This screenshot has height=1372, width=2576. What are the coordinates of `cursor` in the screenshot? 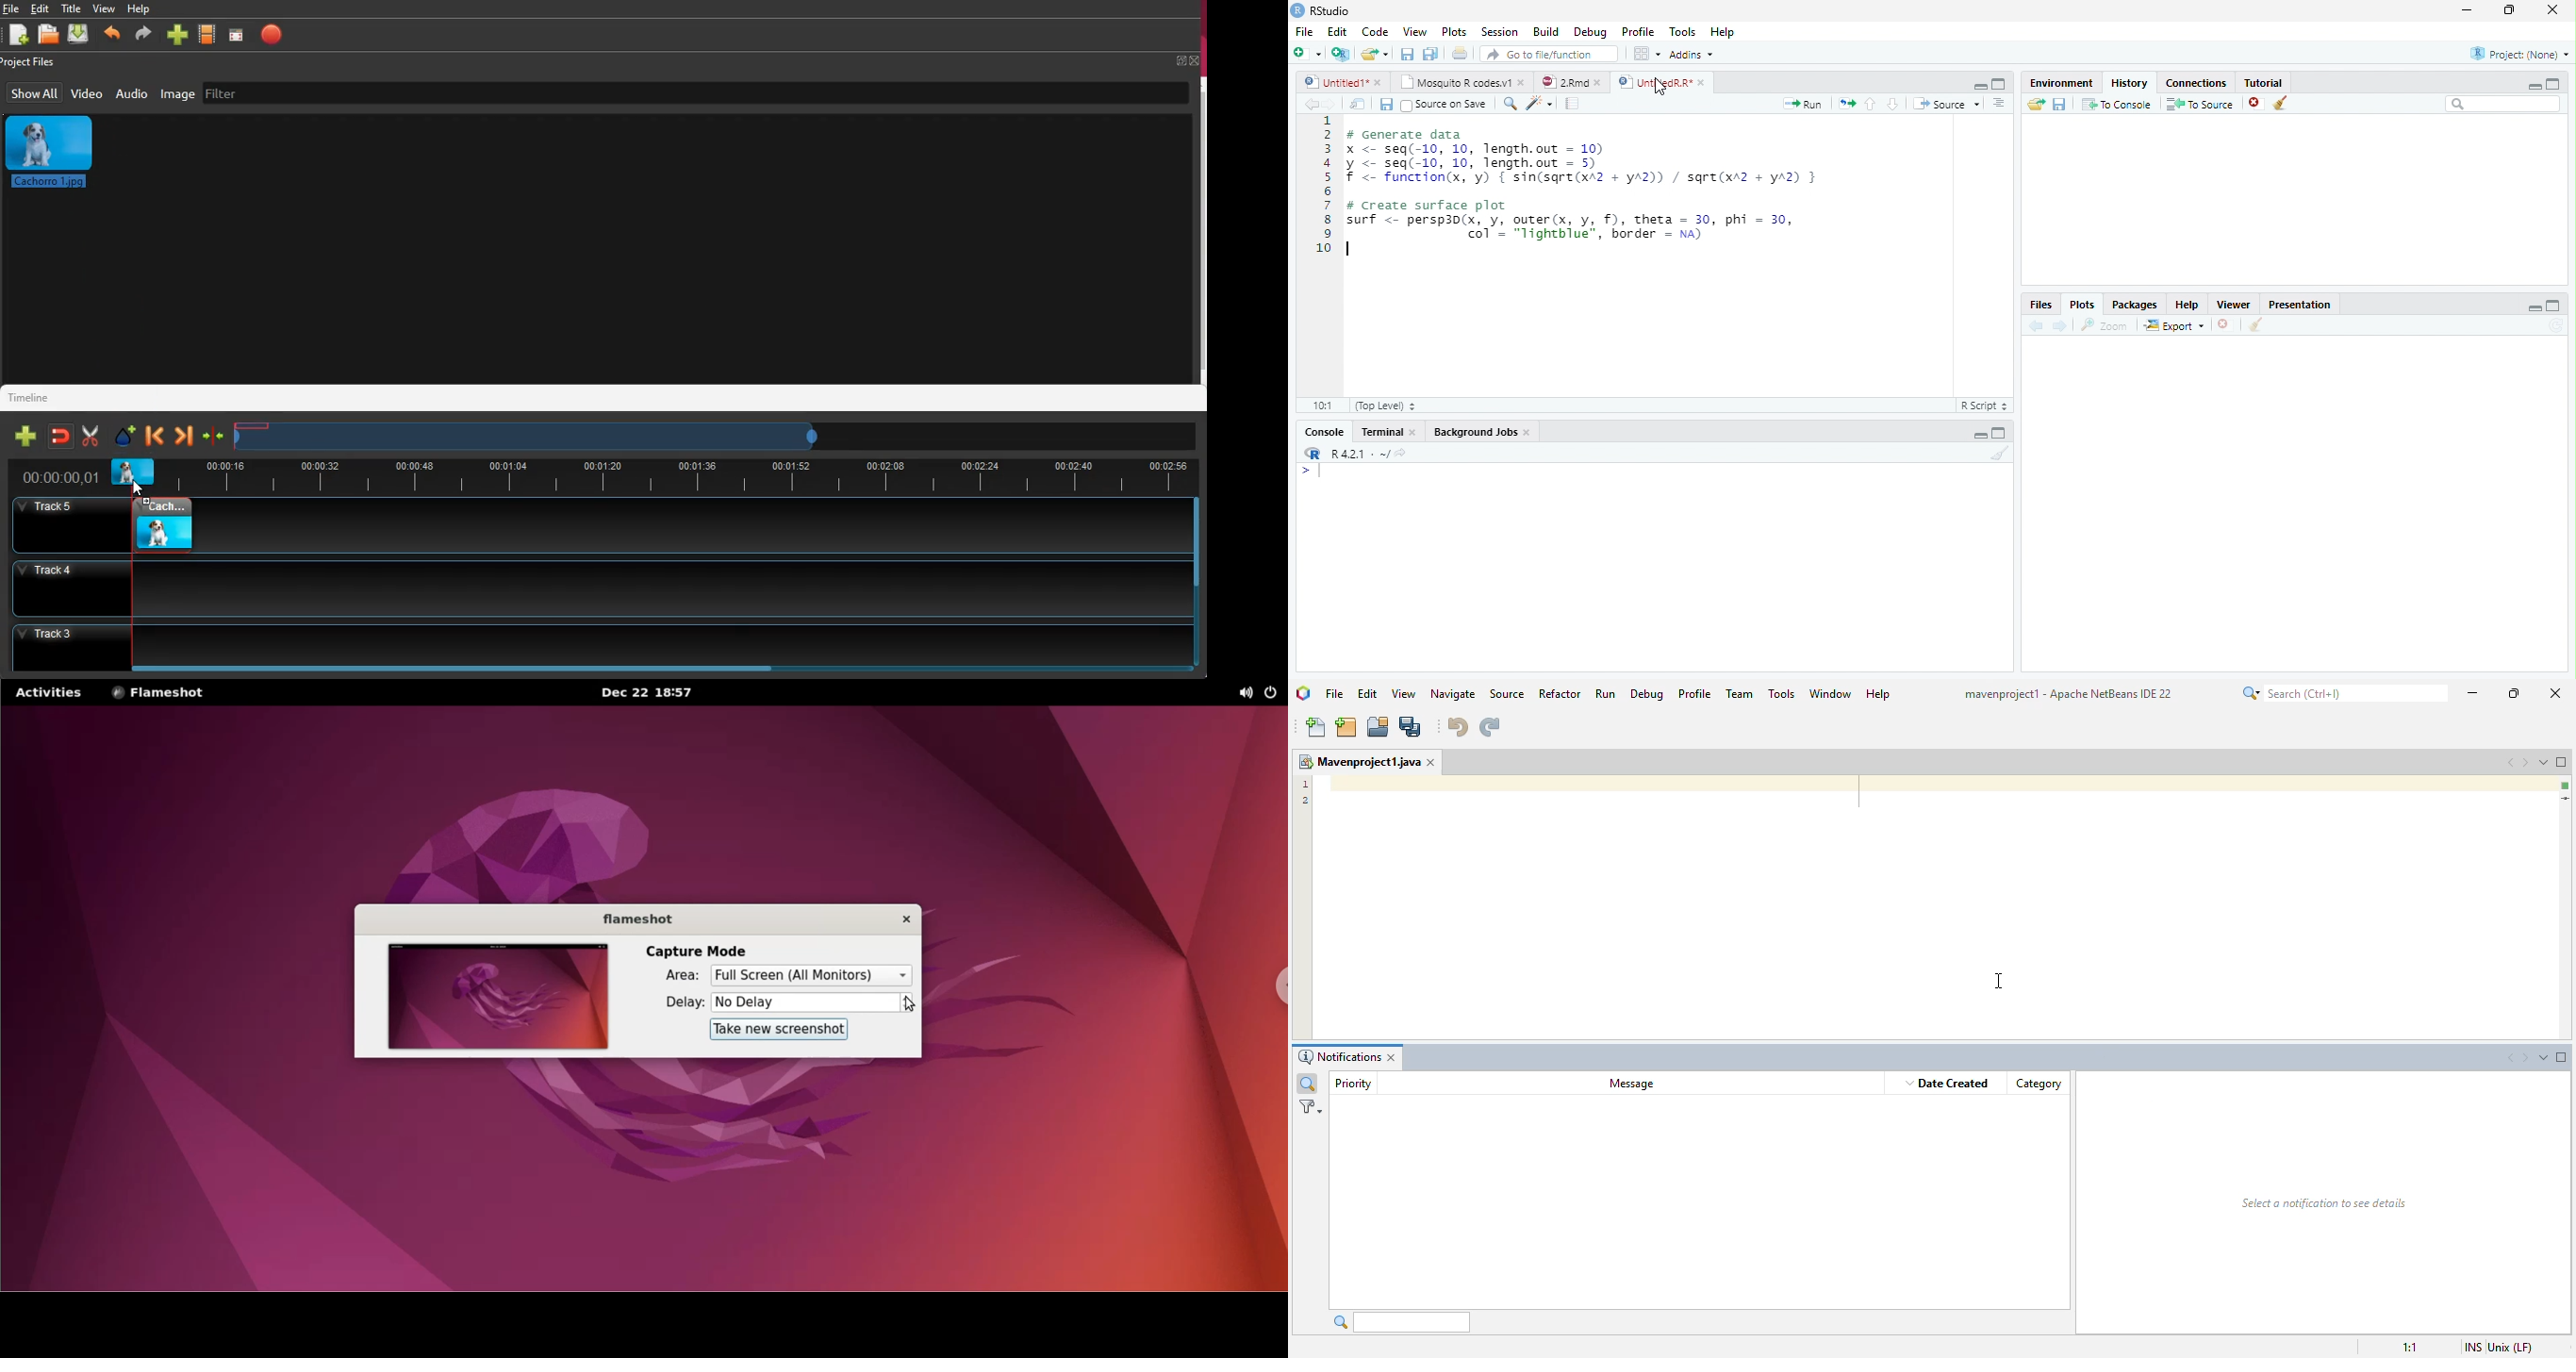 It's located at (141, 487).